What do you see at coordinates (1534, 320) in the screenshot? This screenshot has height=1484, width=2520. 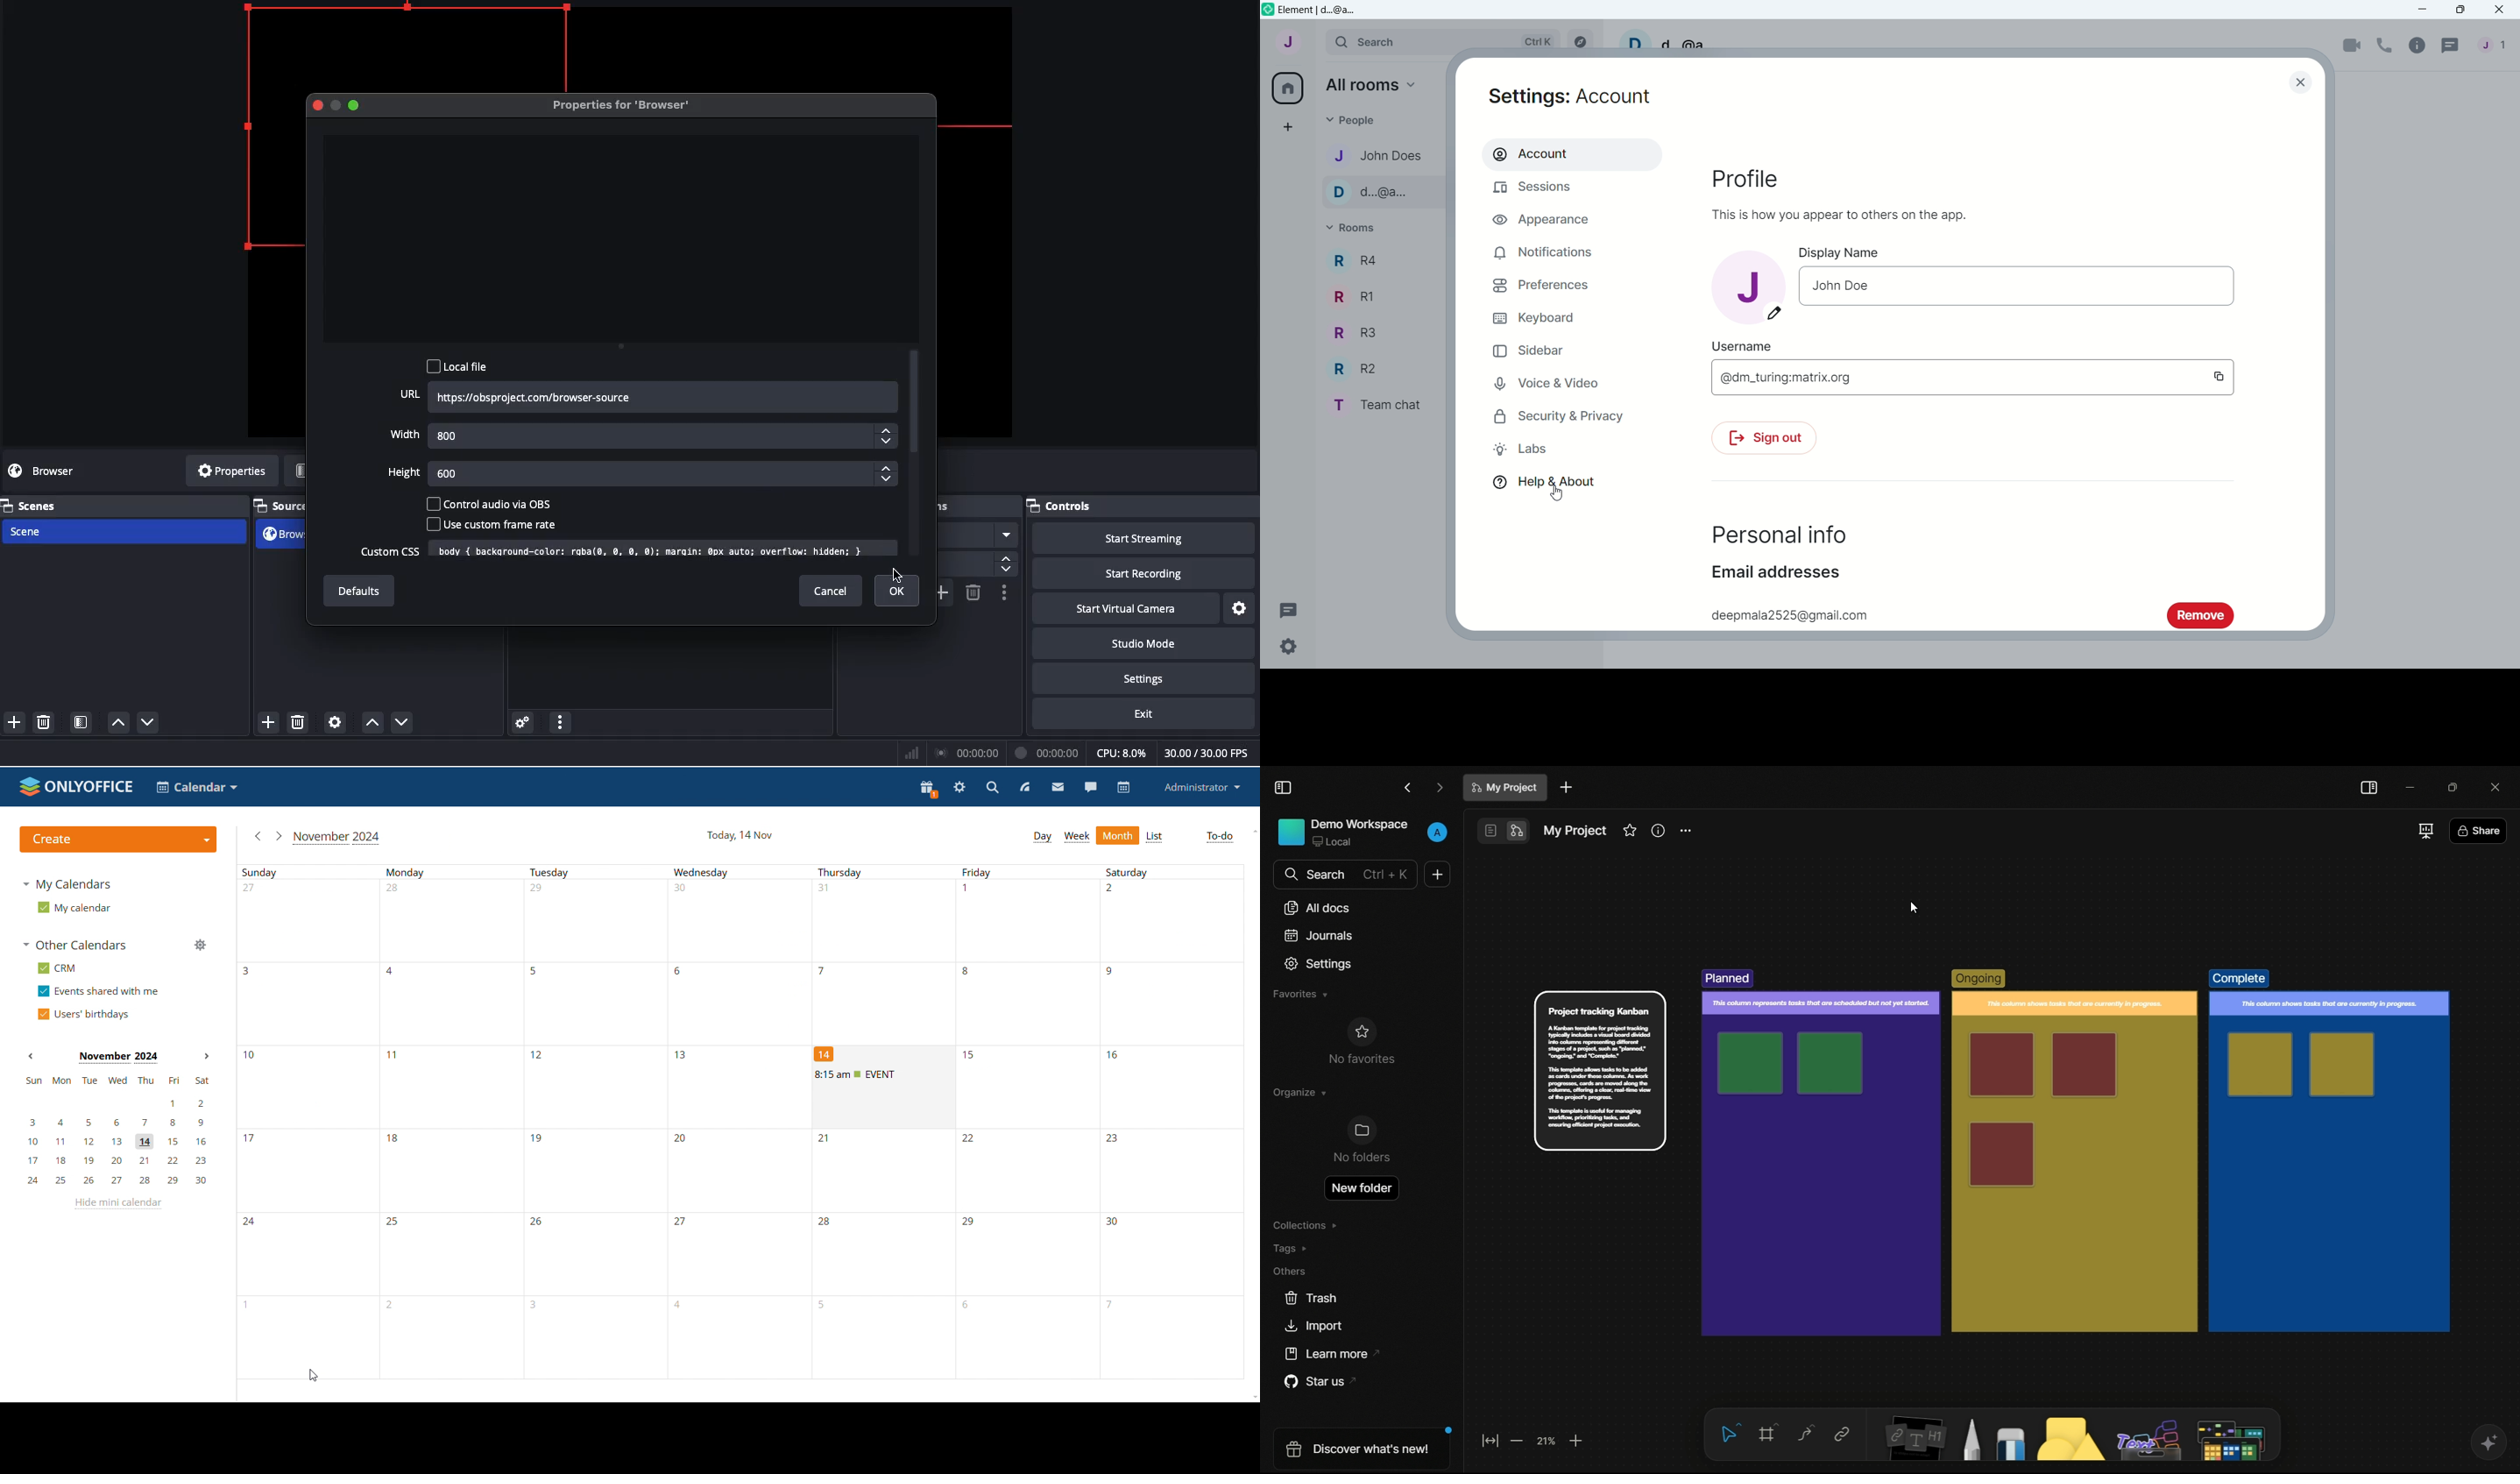 I see `Keyboard` at bounding box center [1534, 320].